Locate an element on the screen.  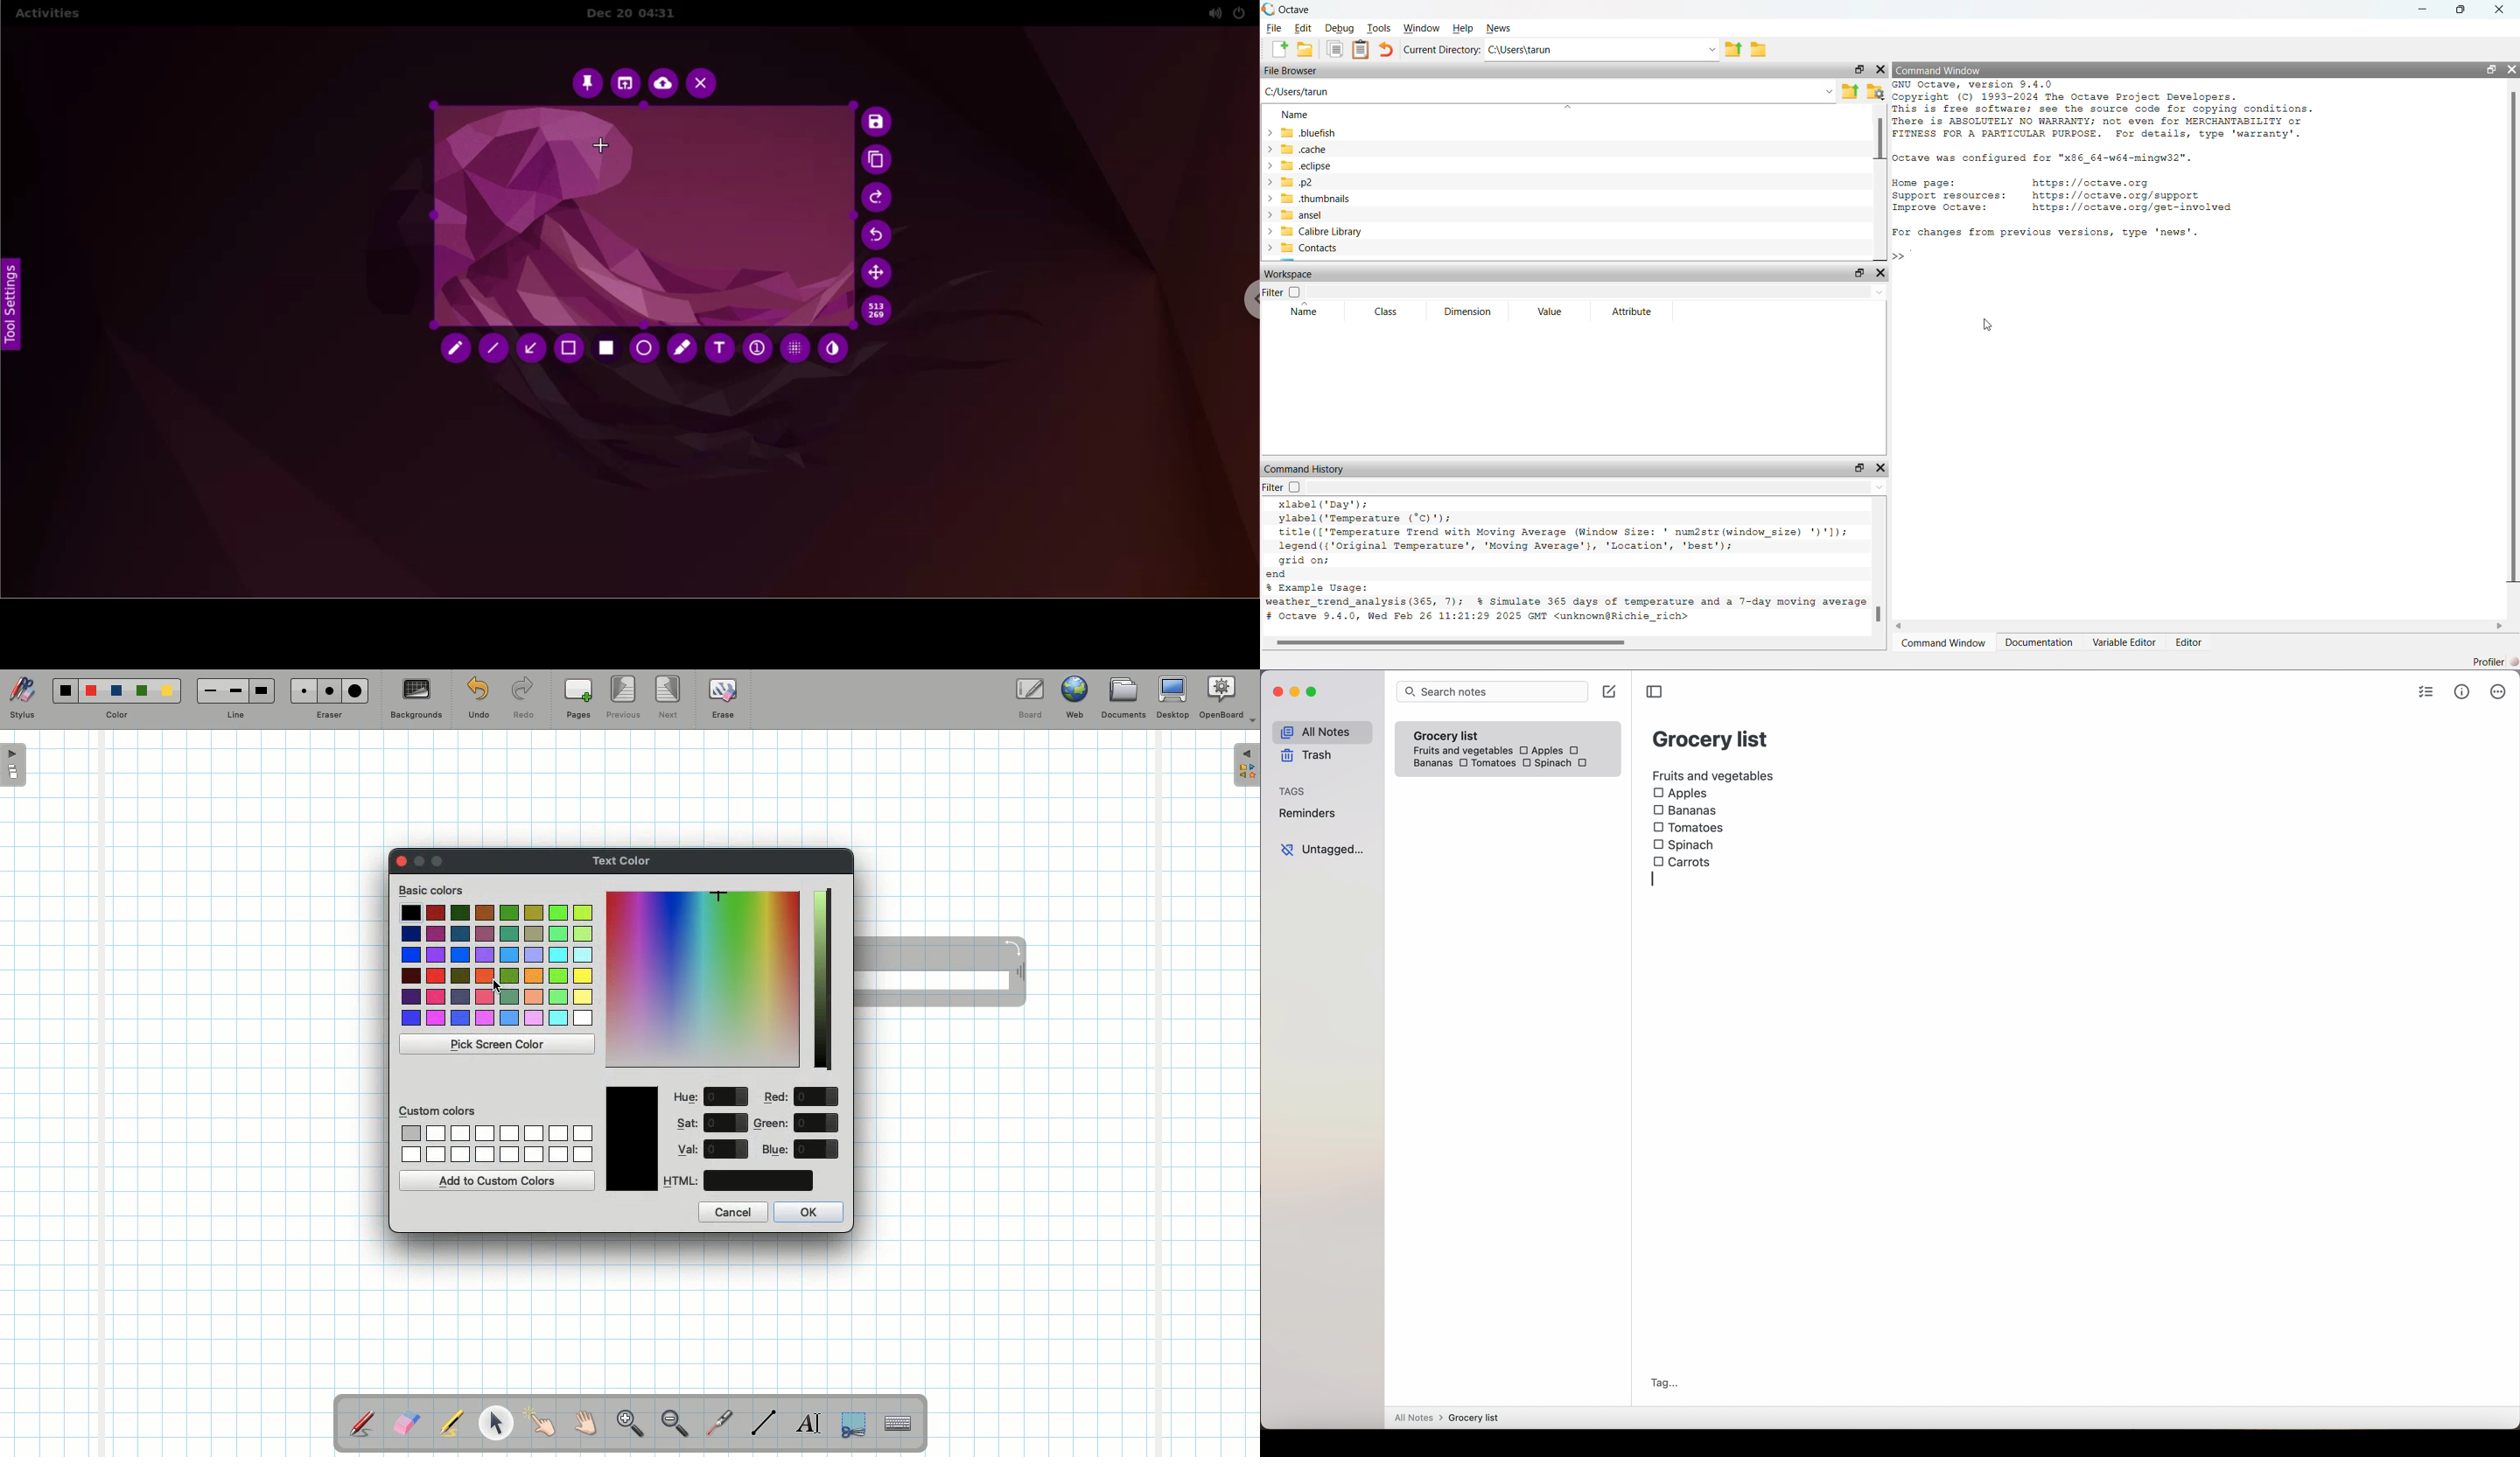
Apples checkbox is located at coordinates (1680, 794).